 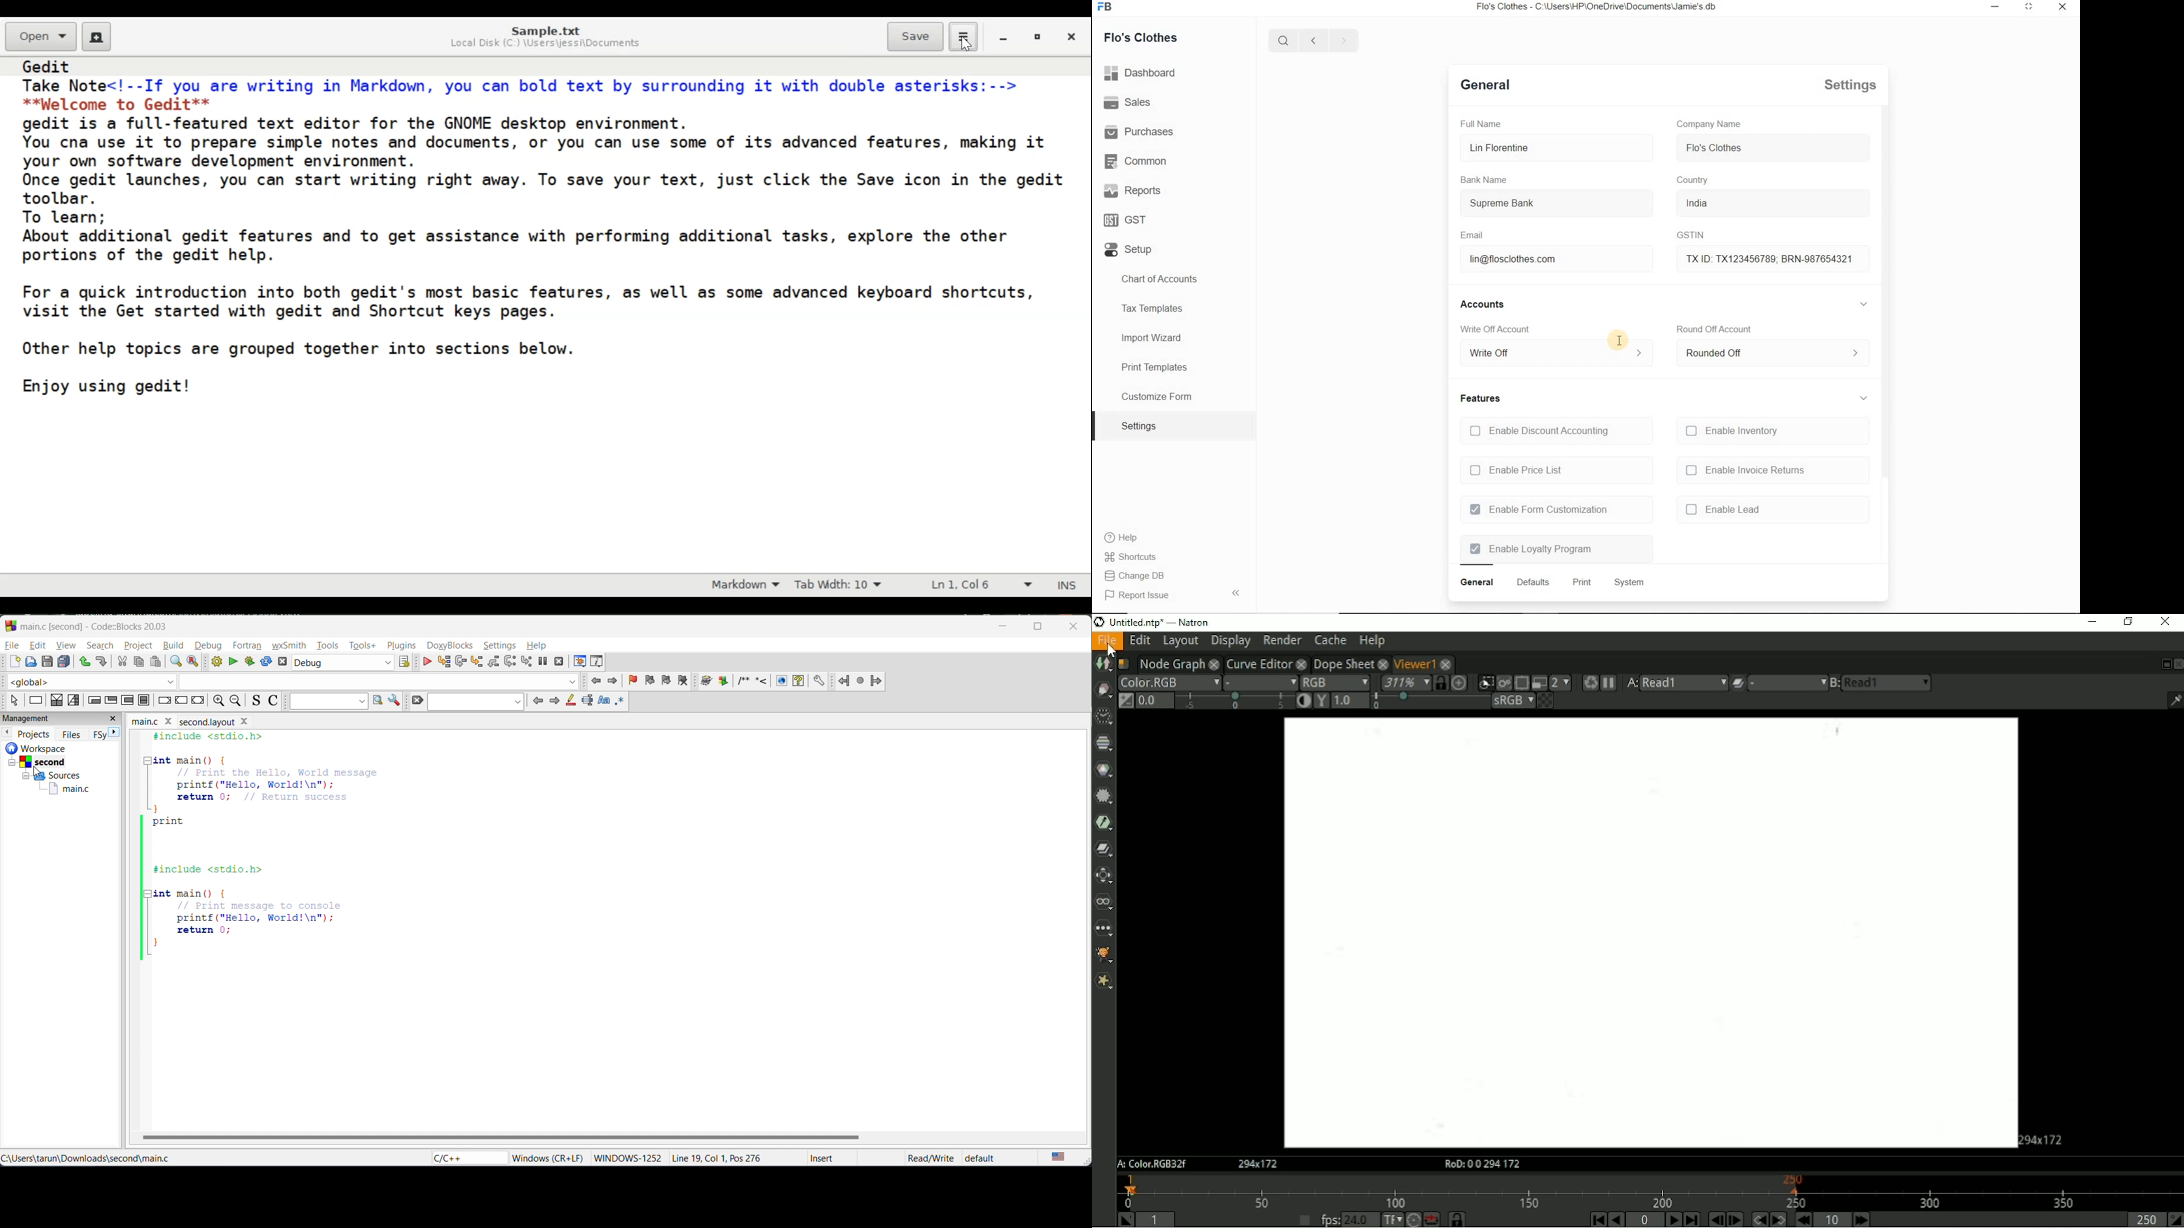 What do you see at coordinates (1483, 398) in the screenshot?
I see `Features` at bounding box center [1483, 398].